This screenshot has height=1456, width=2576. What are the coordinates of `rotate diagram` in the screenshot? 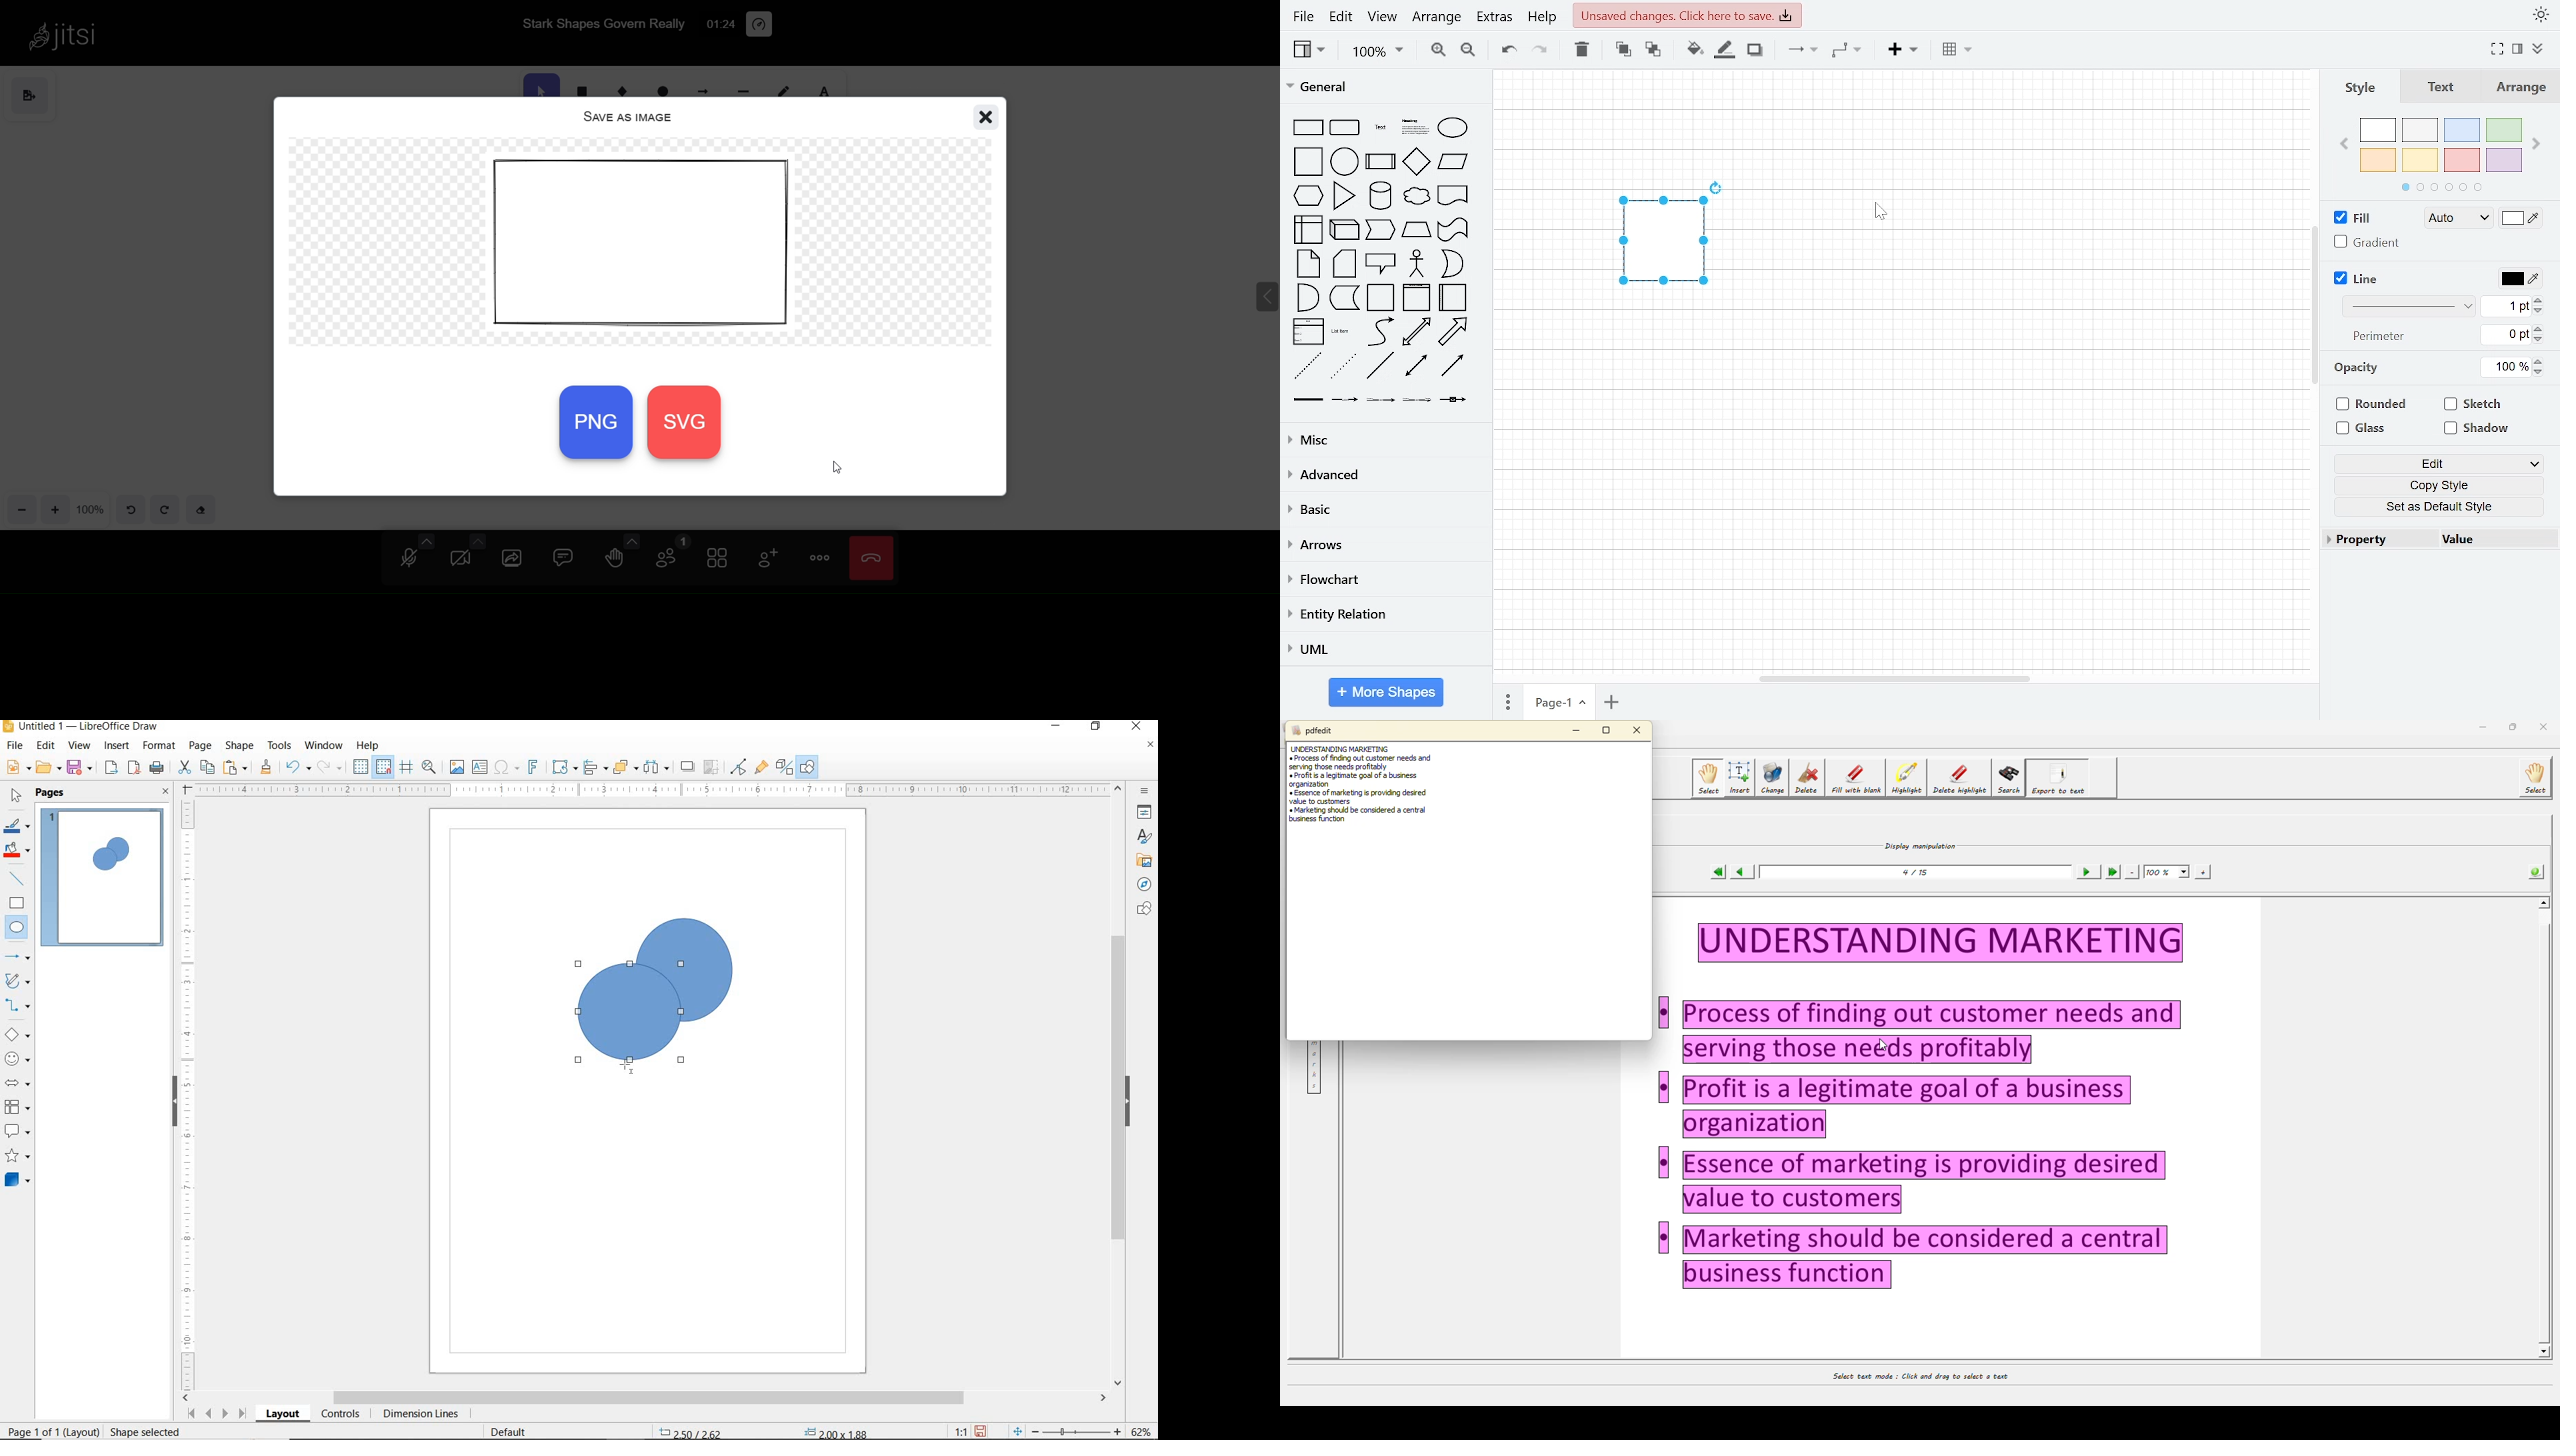 It's located at (1717, 187).